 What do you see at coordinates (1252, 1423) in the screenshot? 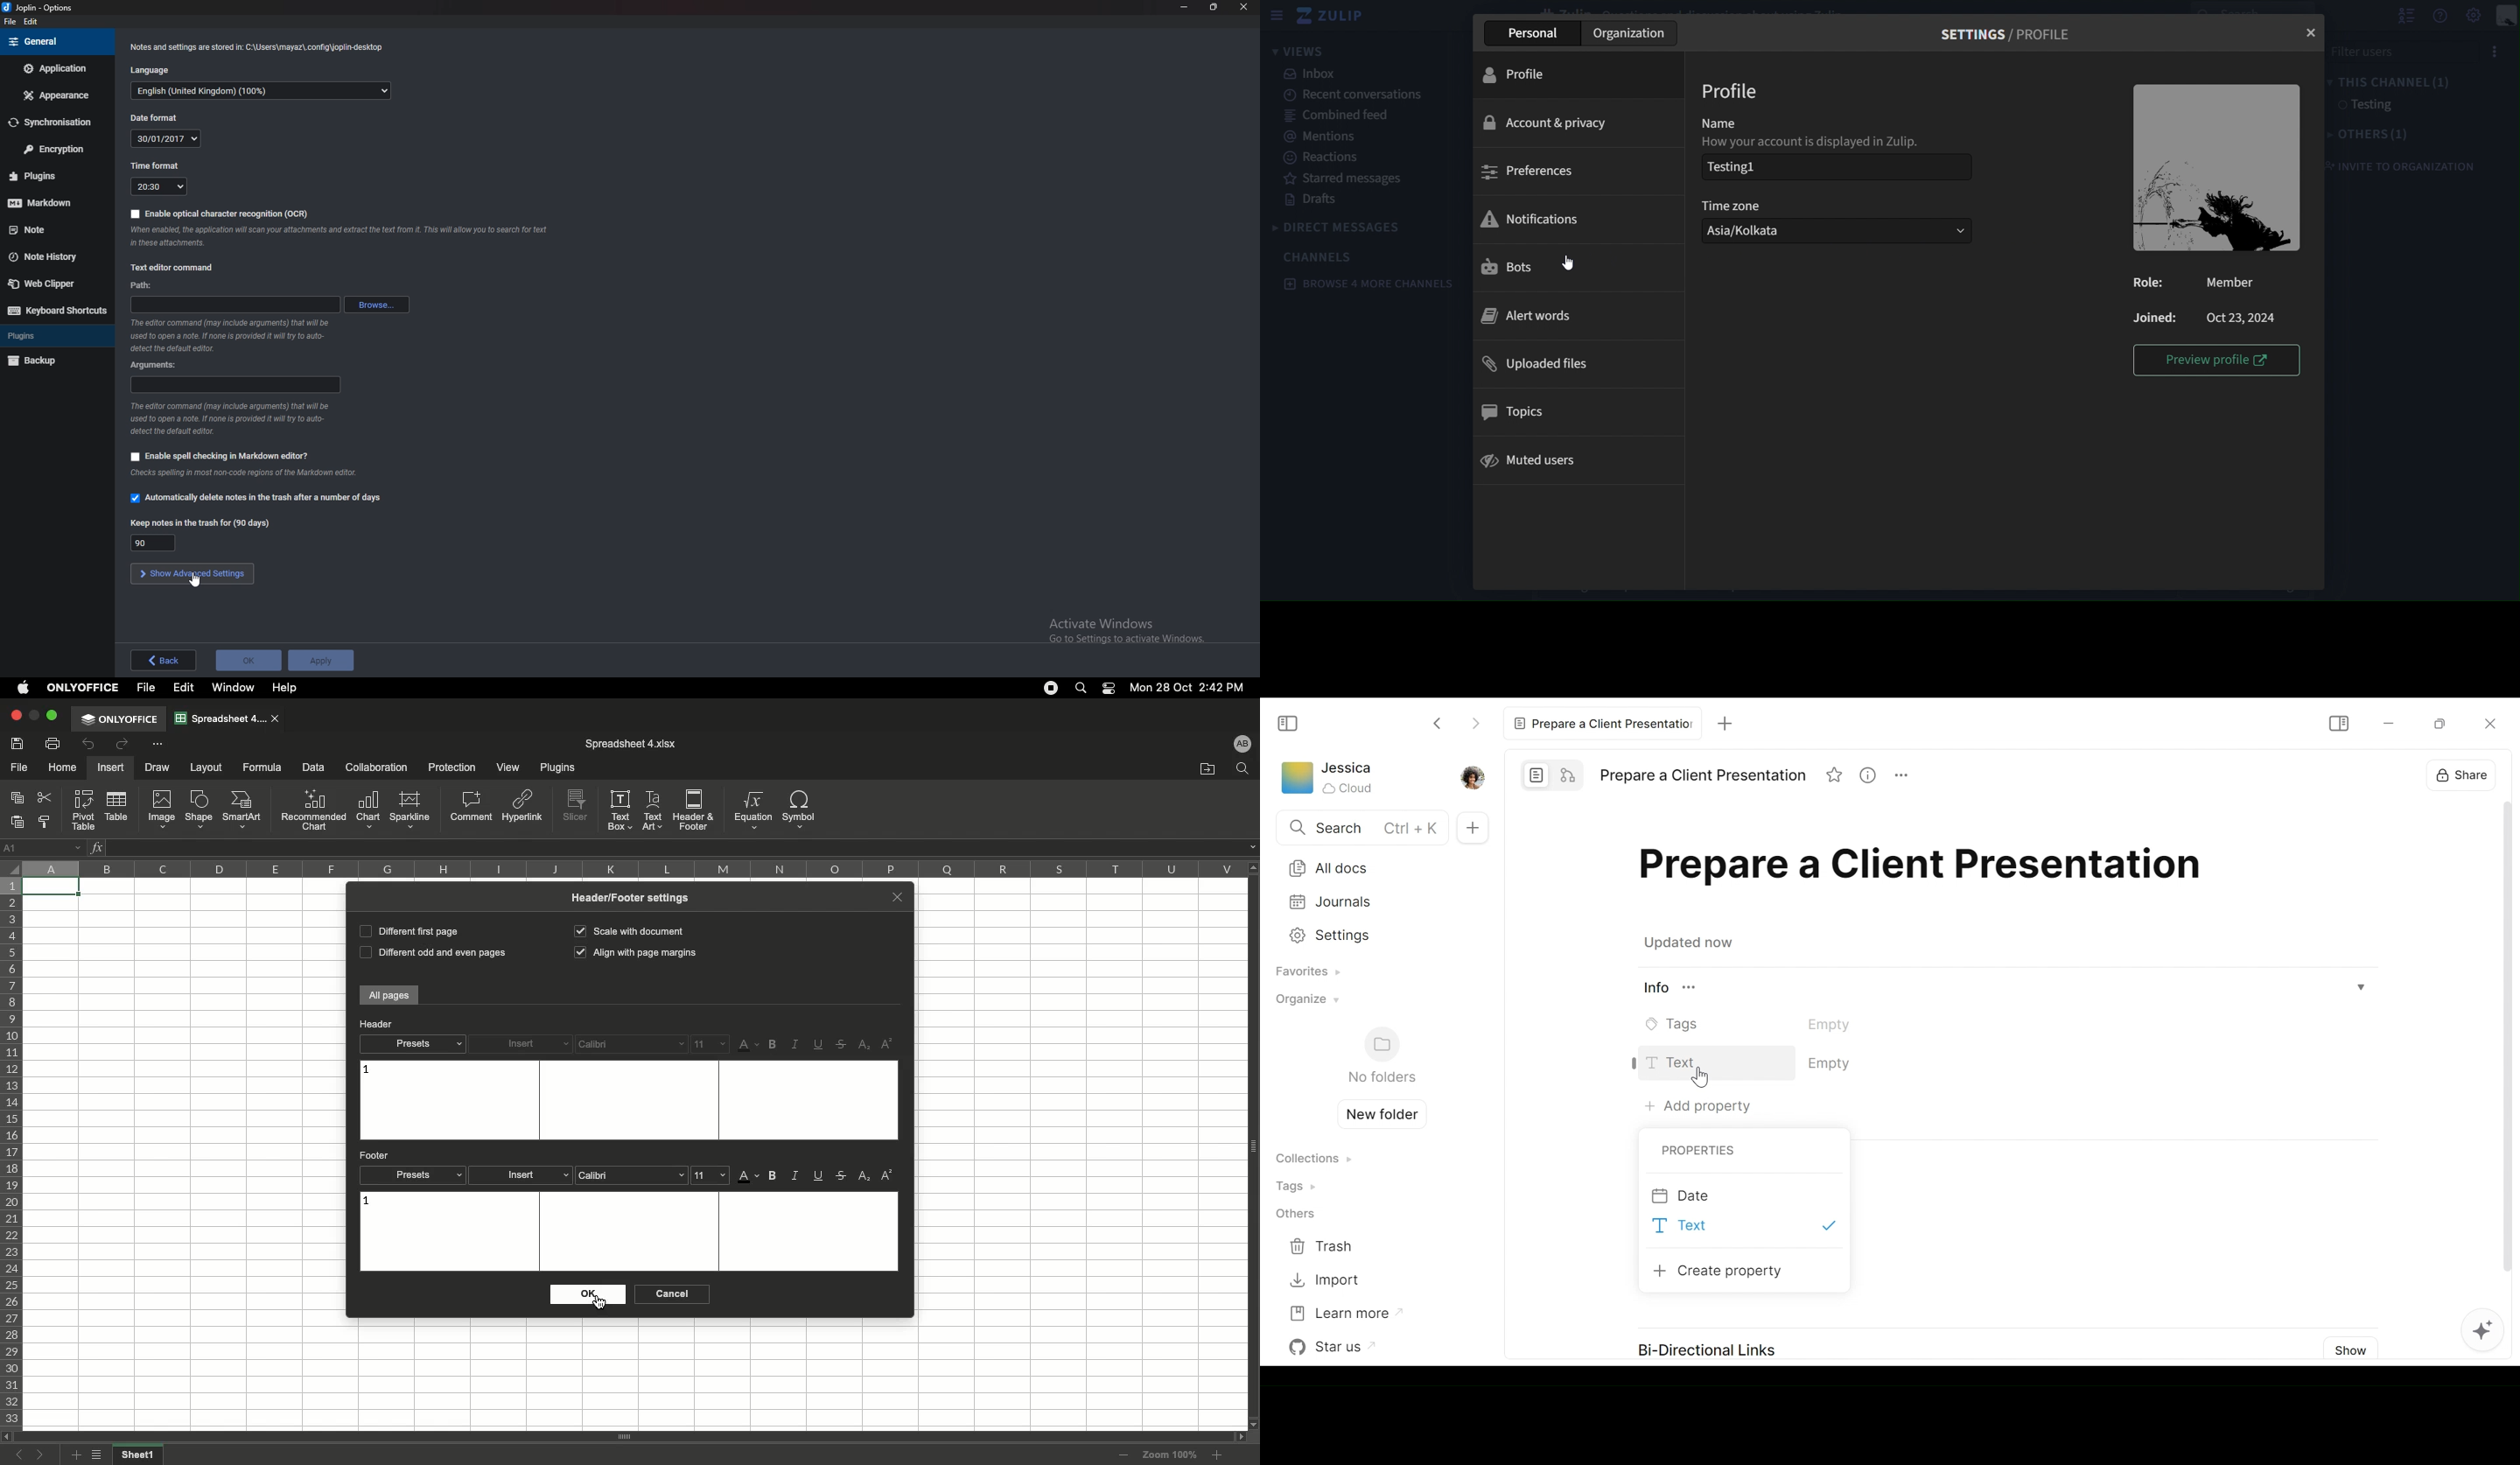
I see `scroll down` at bounding box center [1252, 1423].